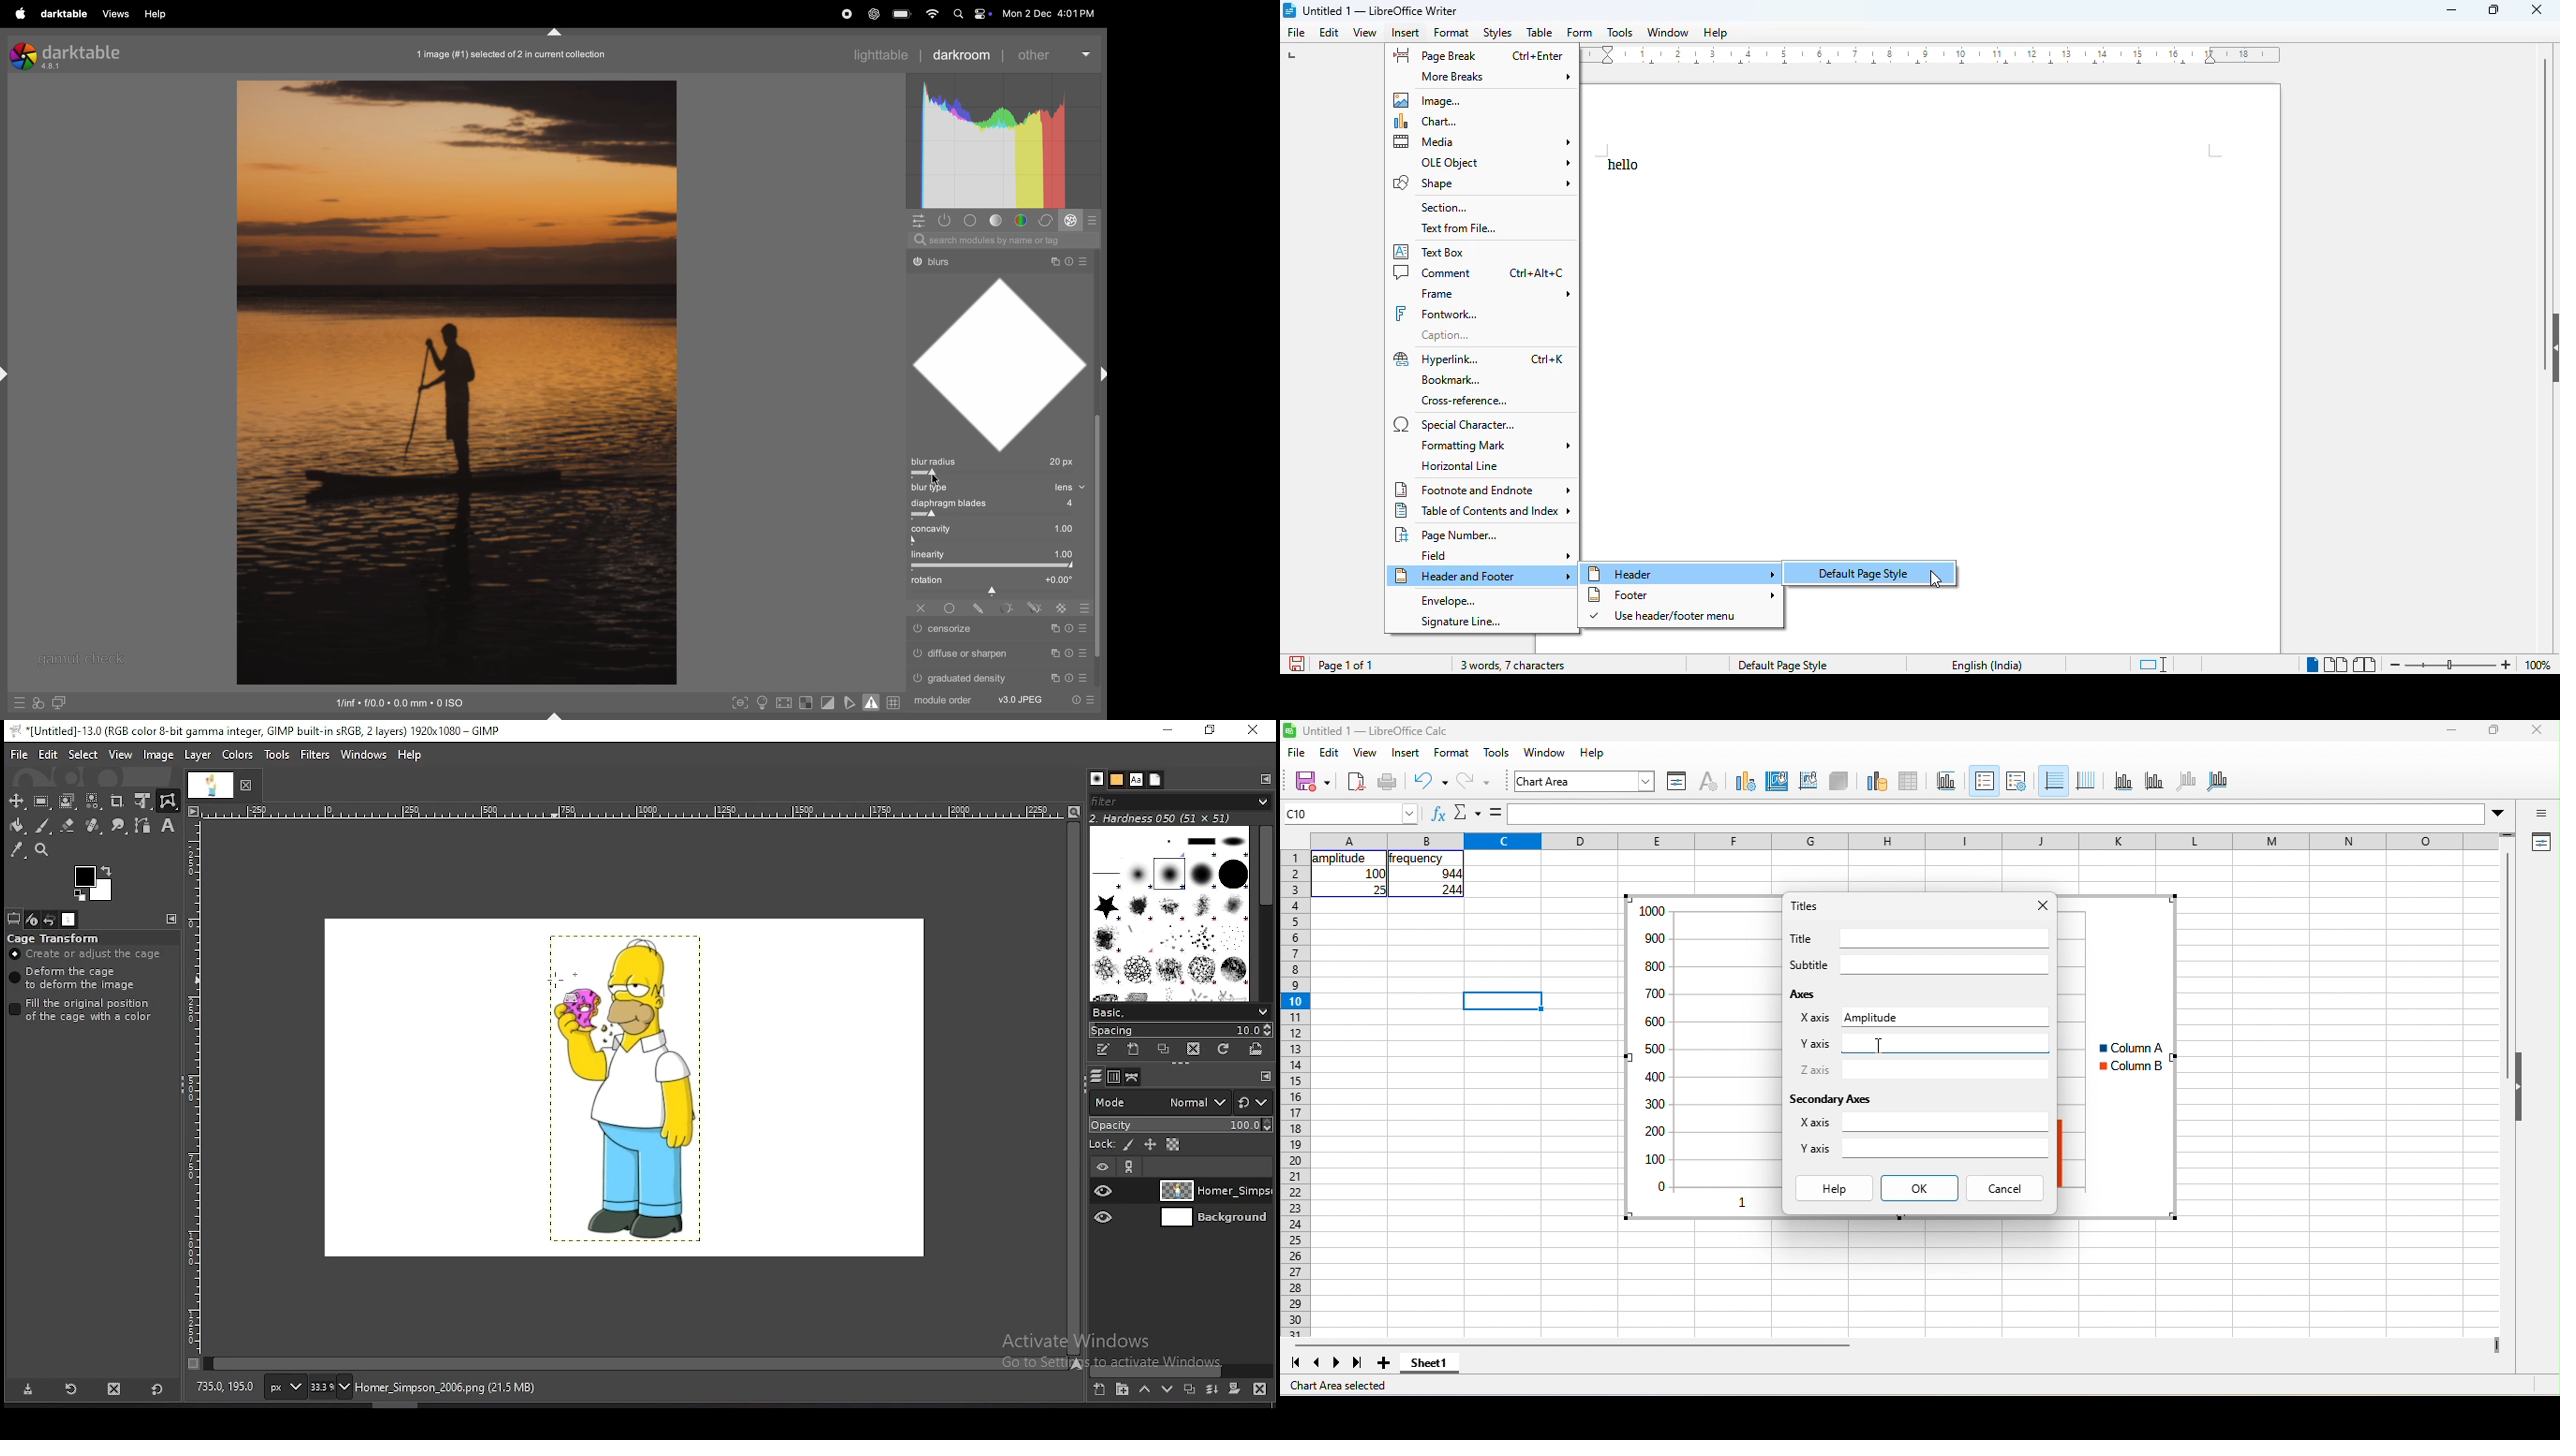 Image resolution: width=2576 pixels, height=1456 pixels. Describe the element at coordinates (1330, 752) in the screenshot. I see `edit` at that location.